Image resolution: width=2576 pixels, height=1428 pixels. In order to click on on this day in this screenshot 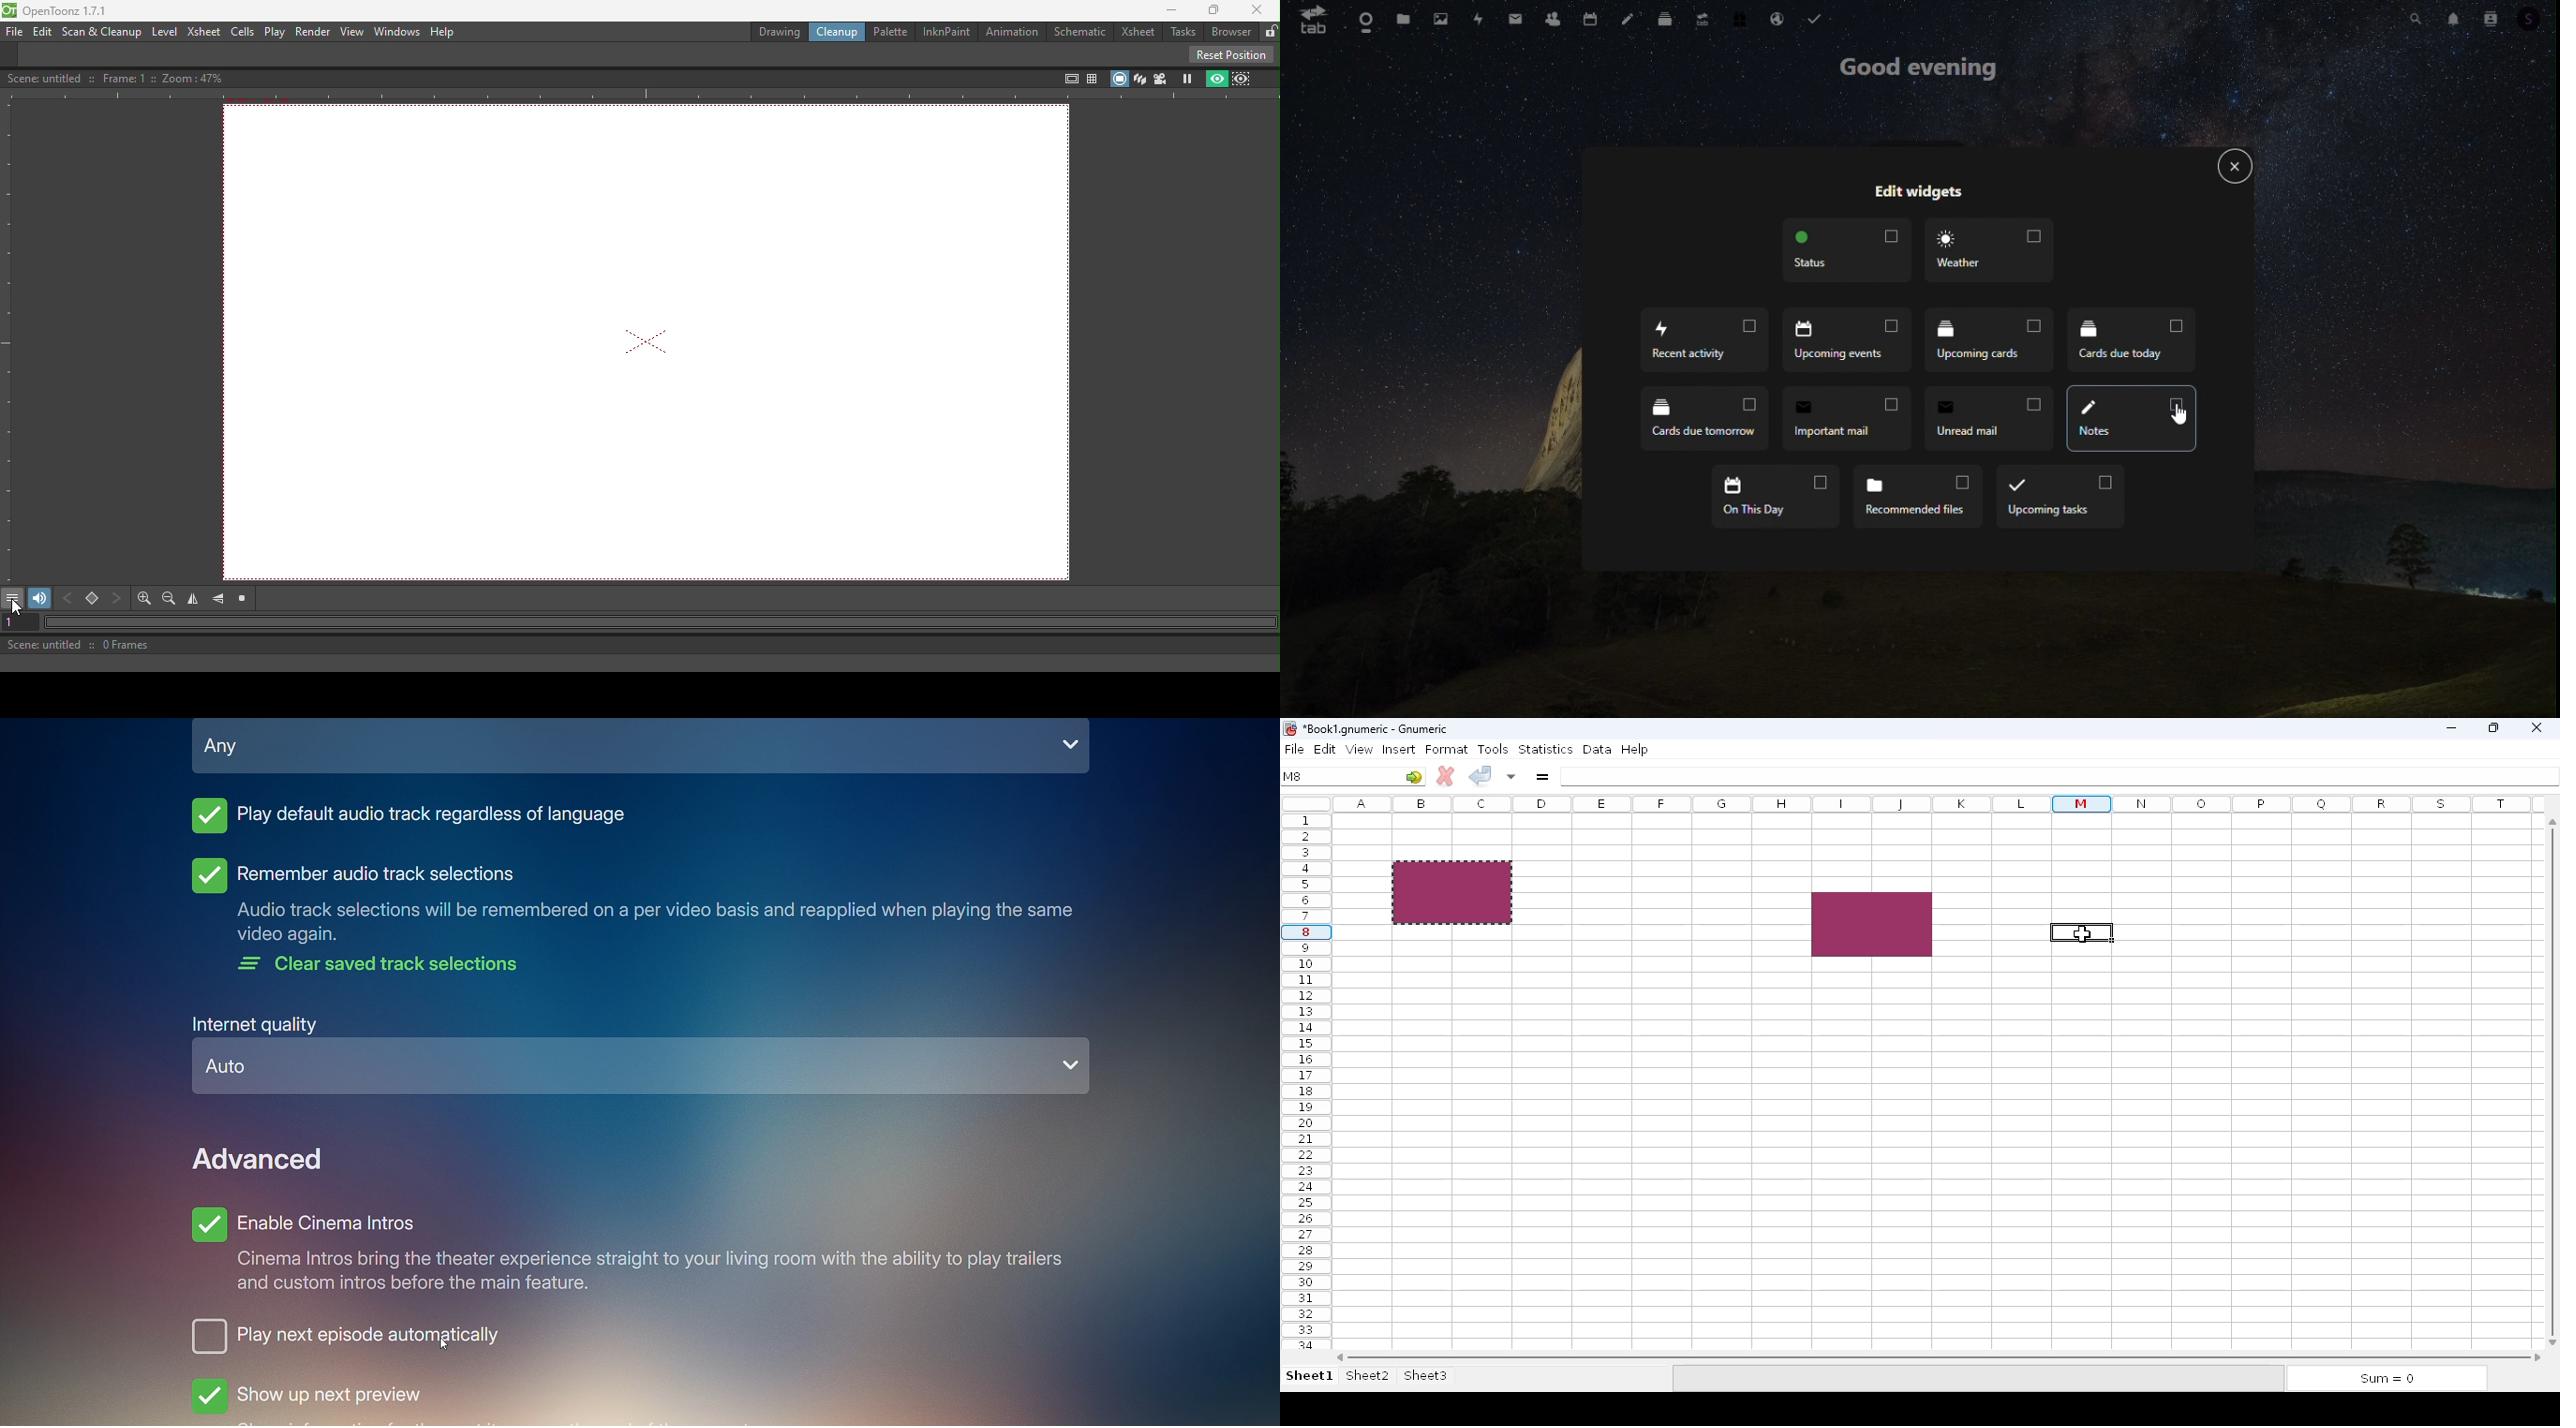, I will do `click(1776, 499)`.